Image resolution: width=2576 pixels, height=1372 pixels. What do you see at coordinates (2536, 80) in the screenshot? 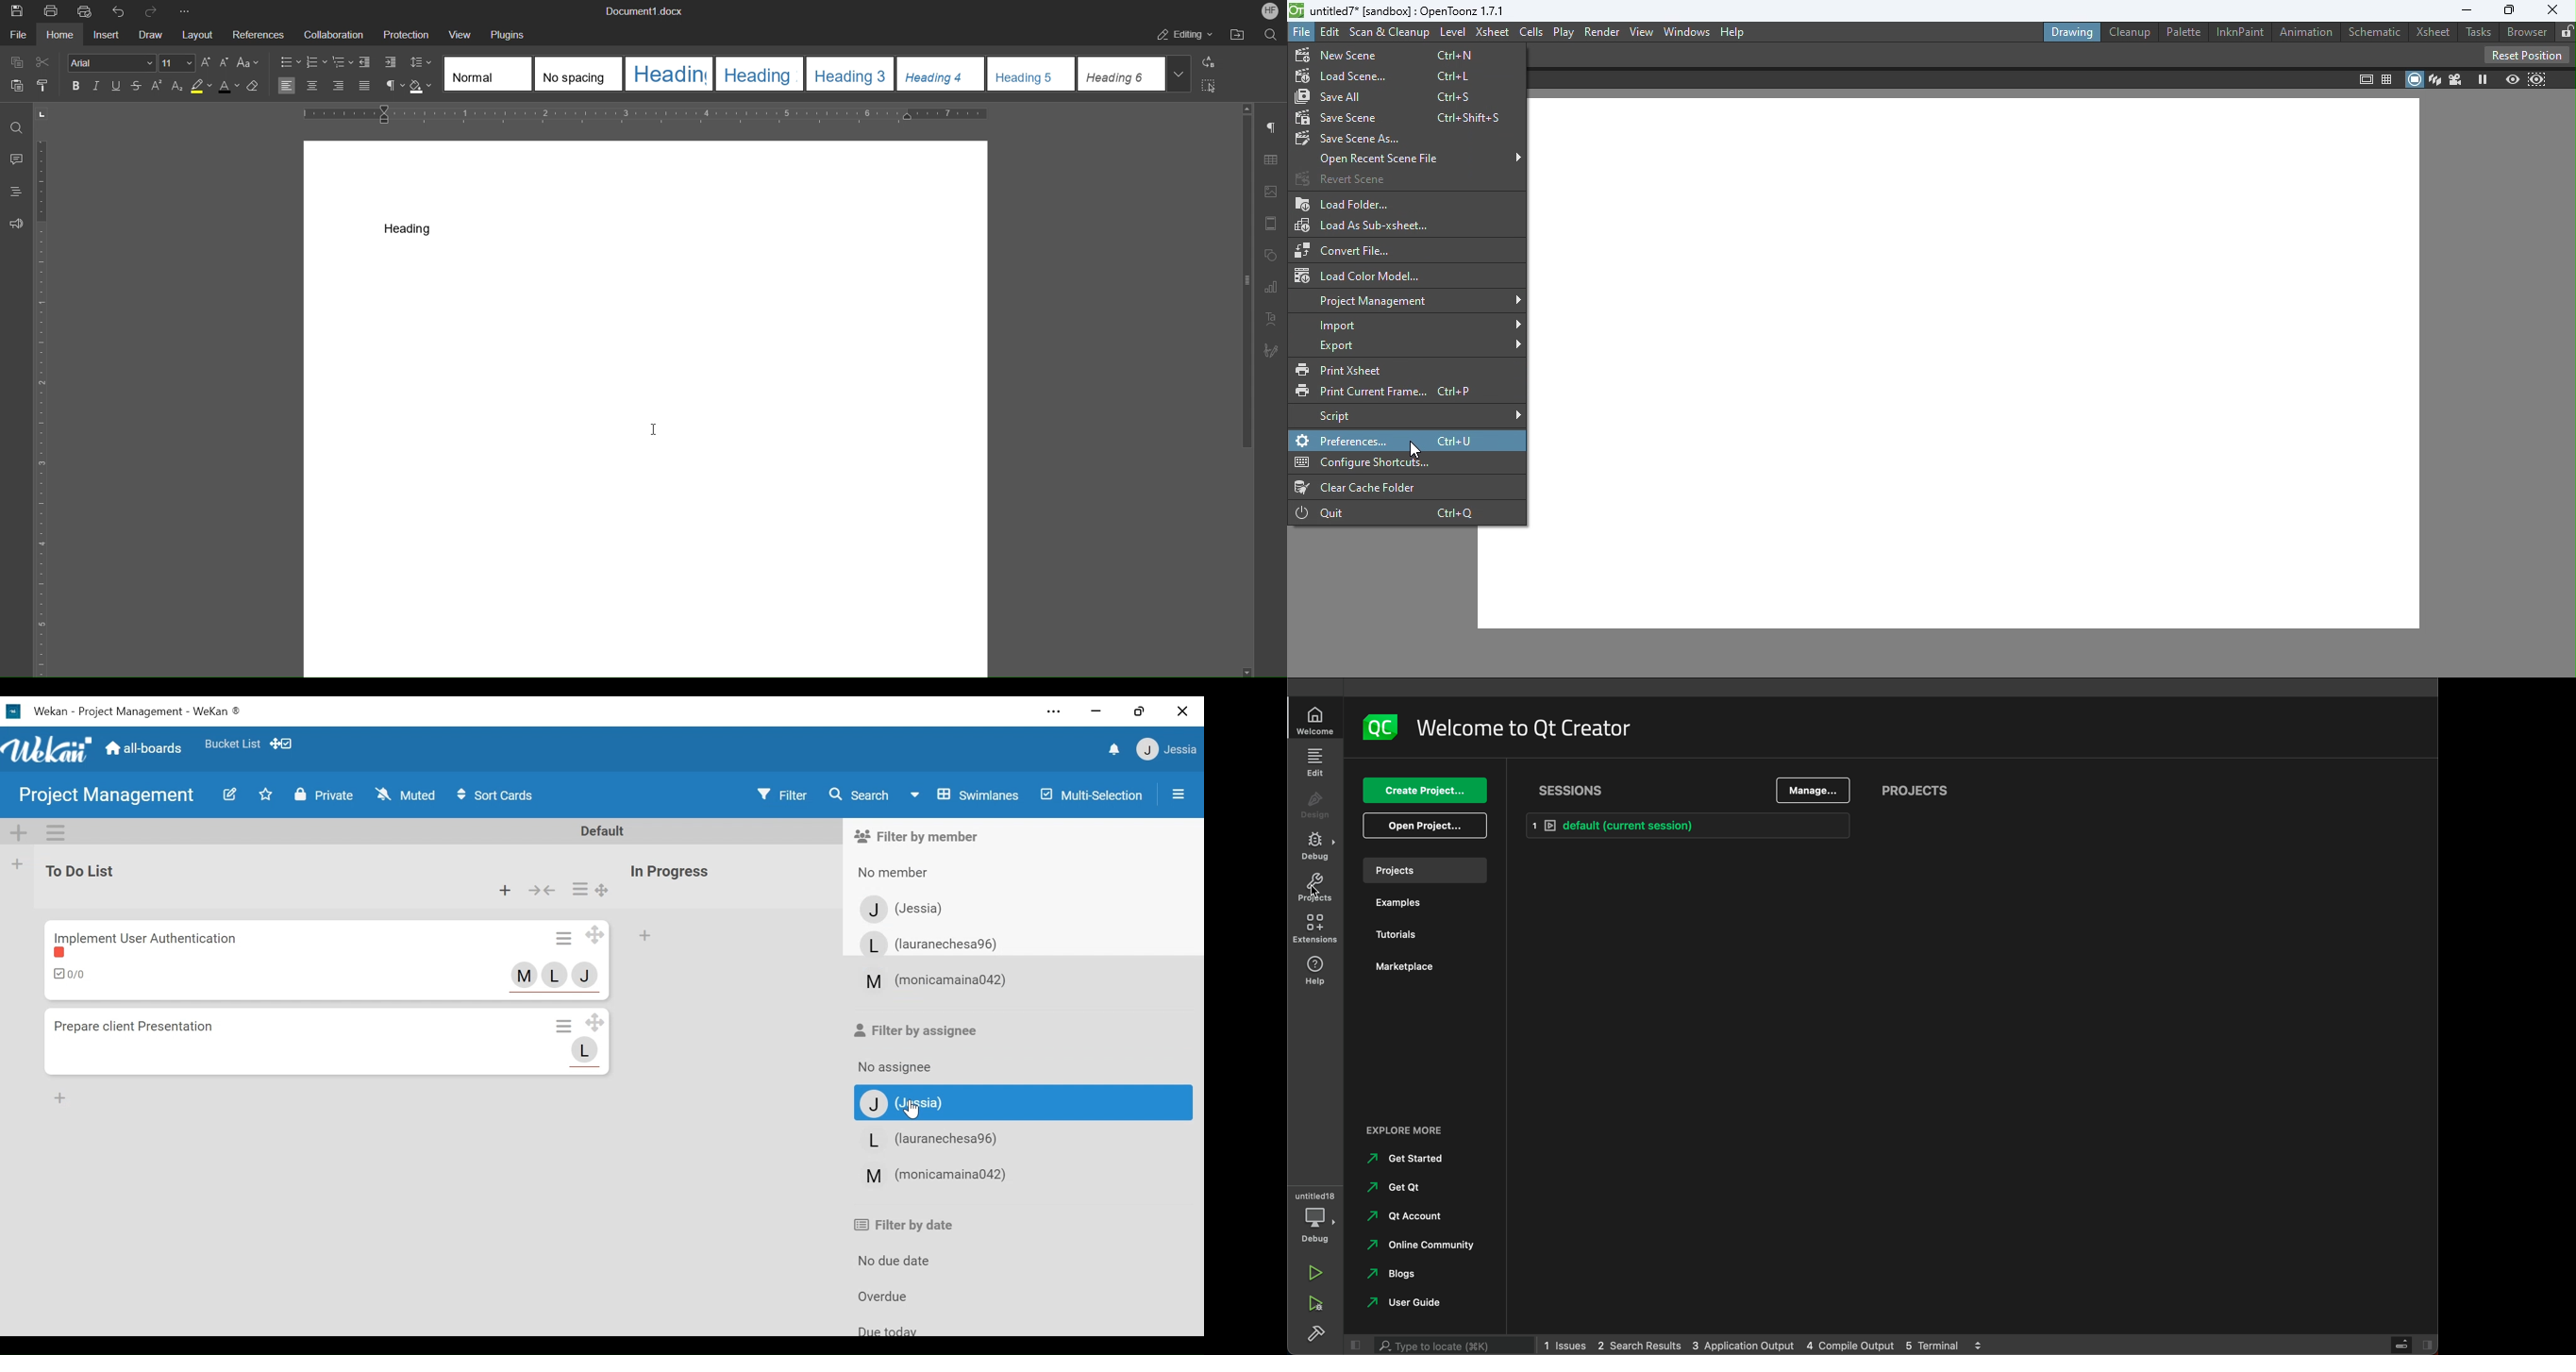
I see `Sub-camera preview` at bounding box center [2536, 80].